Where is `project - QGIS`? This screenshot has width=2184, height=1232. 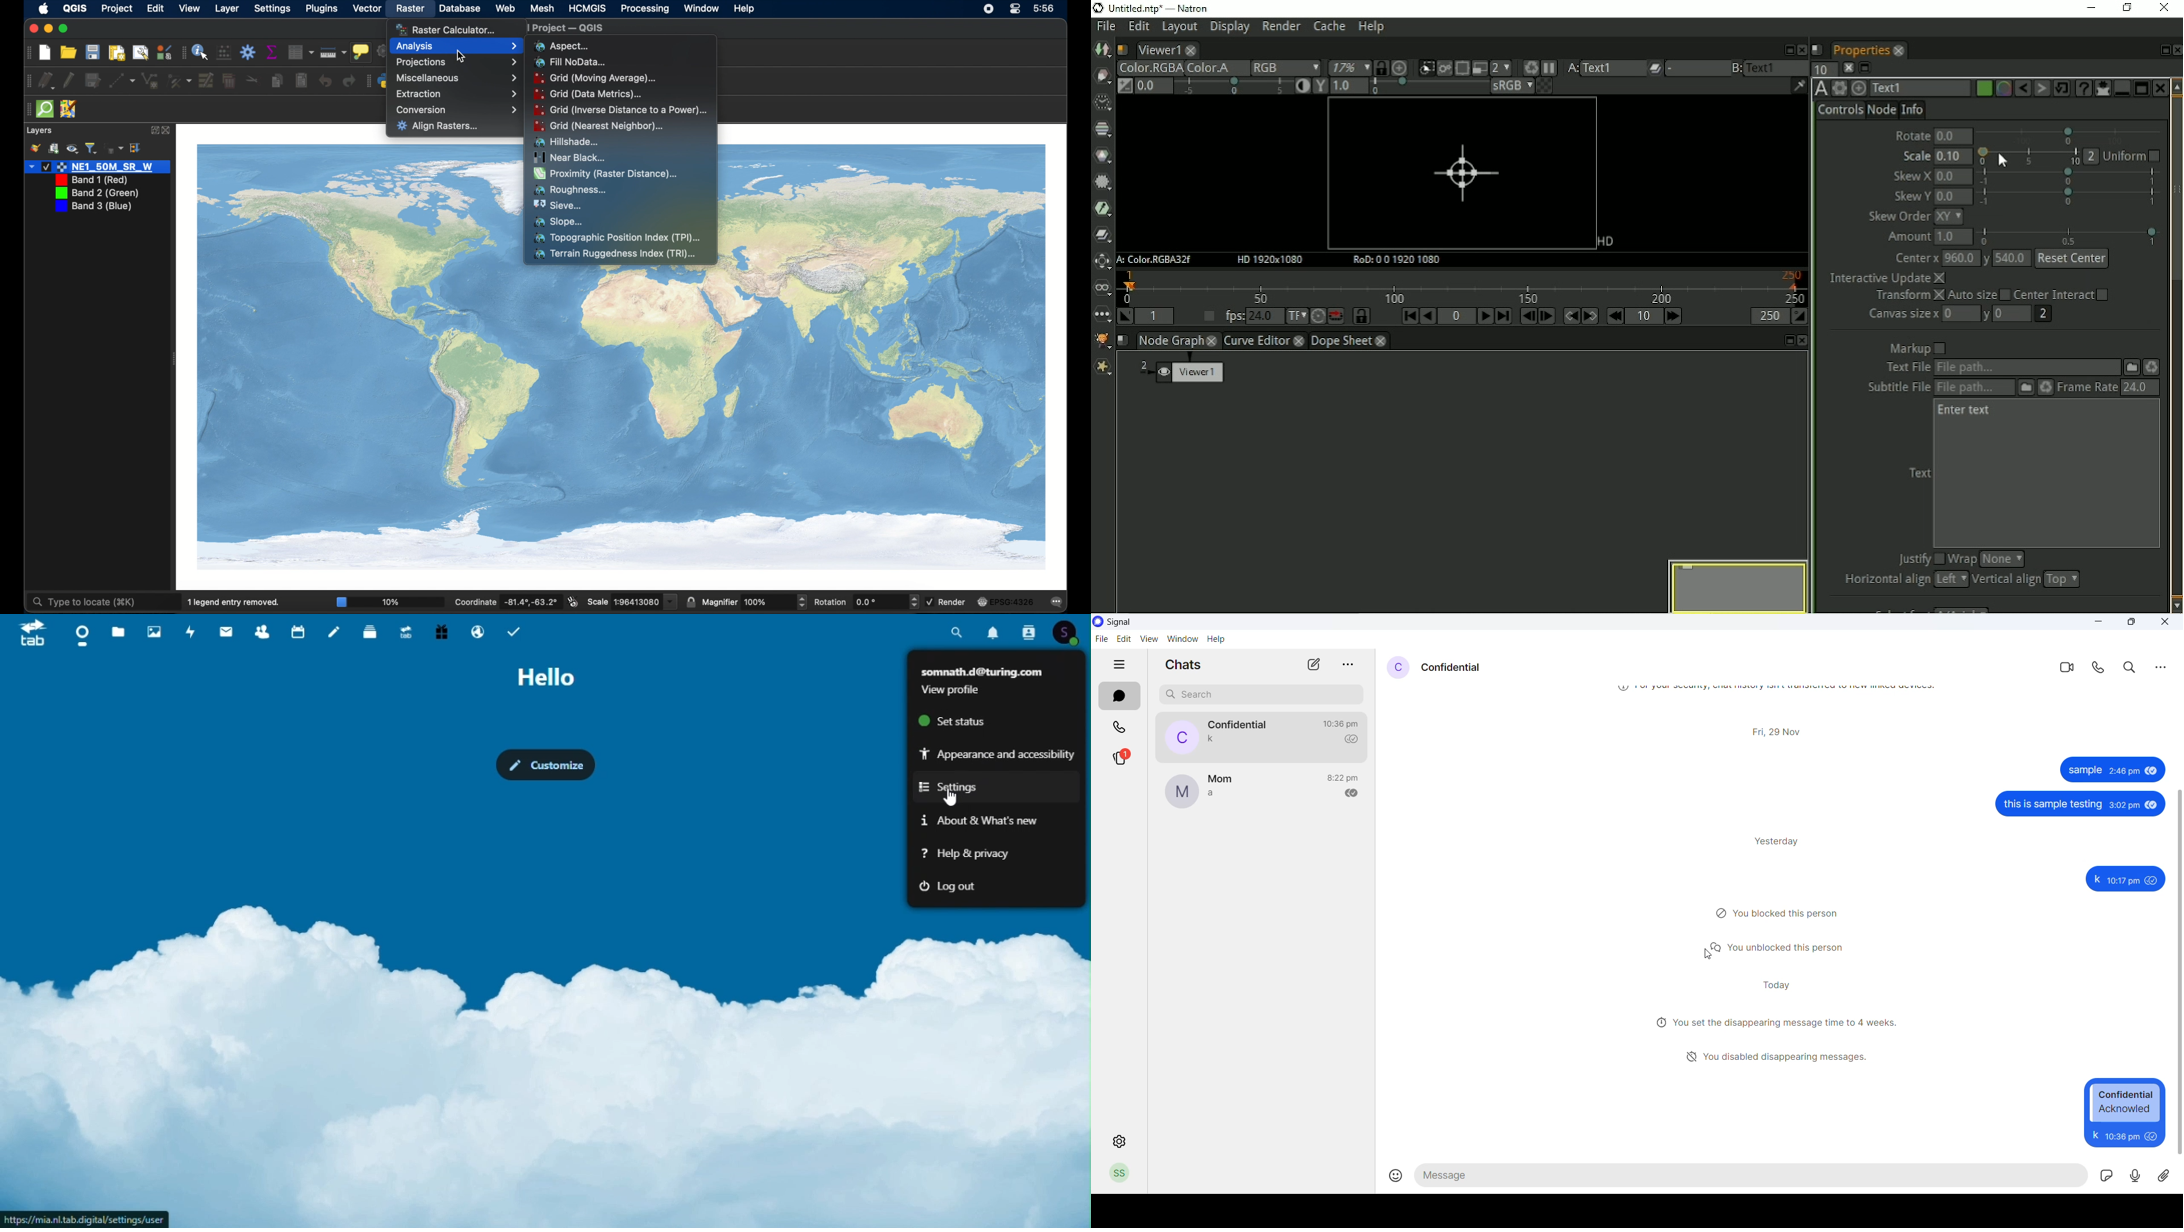
project - QGIS is located at coordinates (575, 29).